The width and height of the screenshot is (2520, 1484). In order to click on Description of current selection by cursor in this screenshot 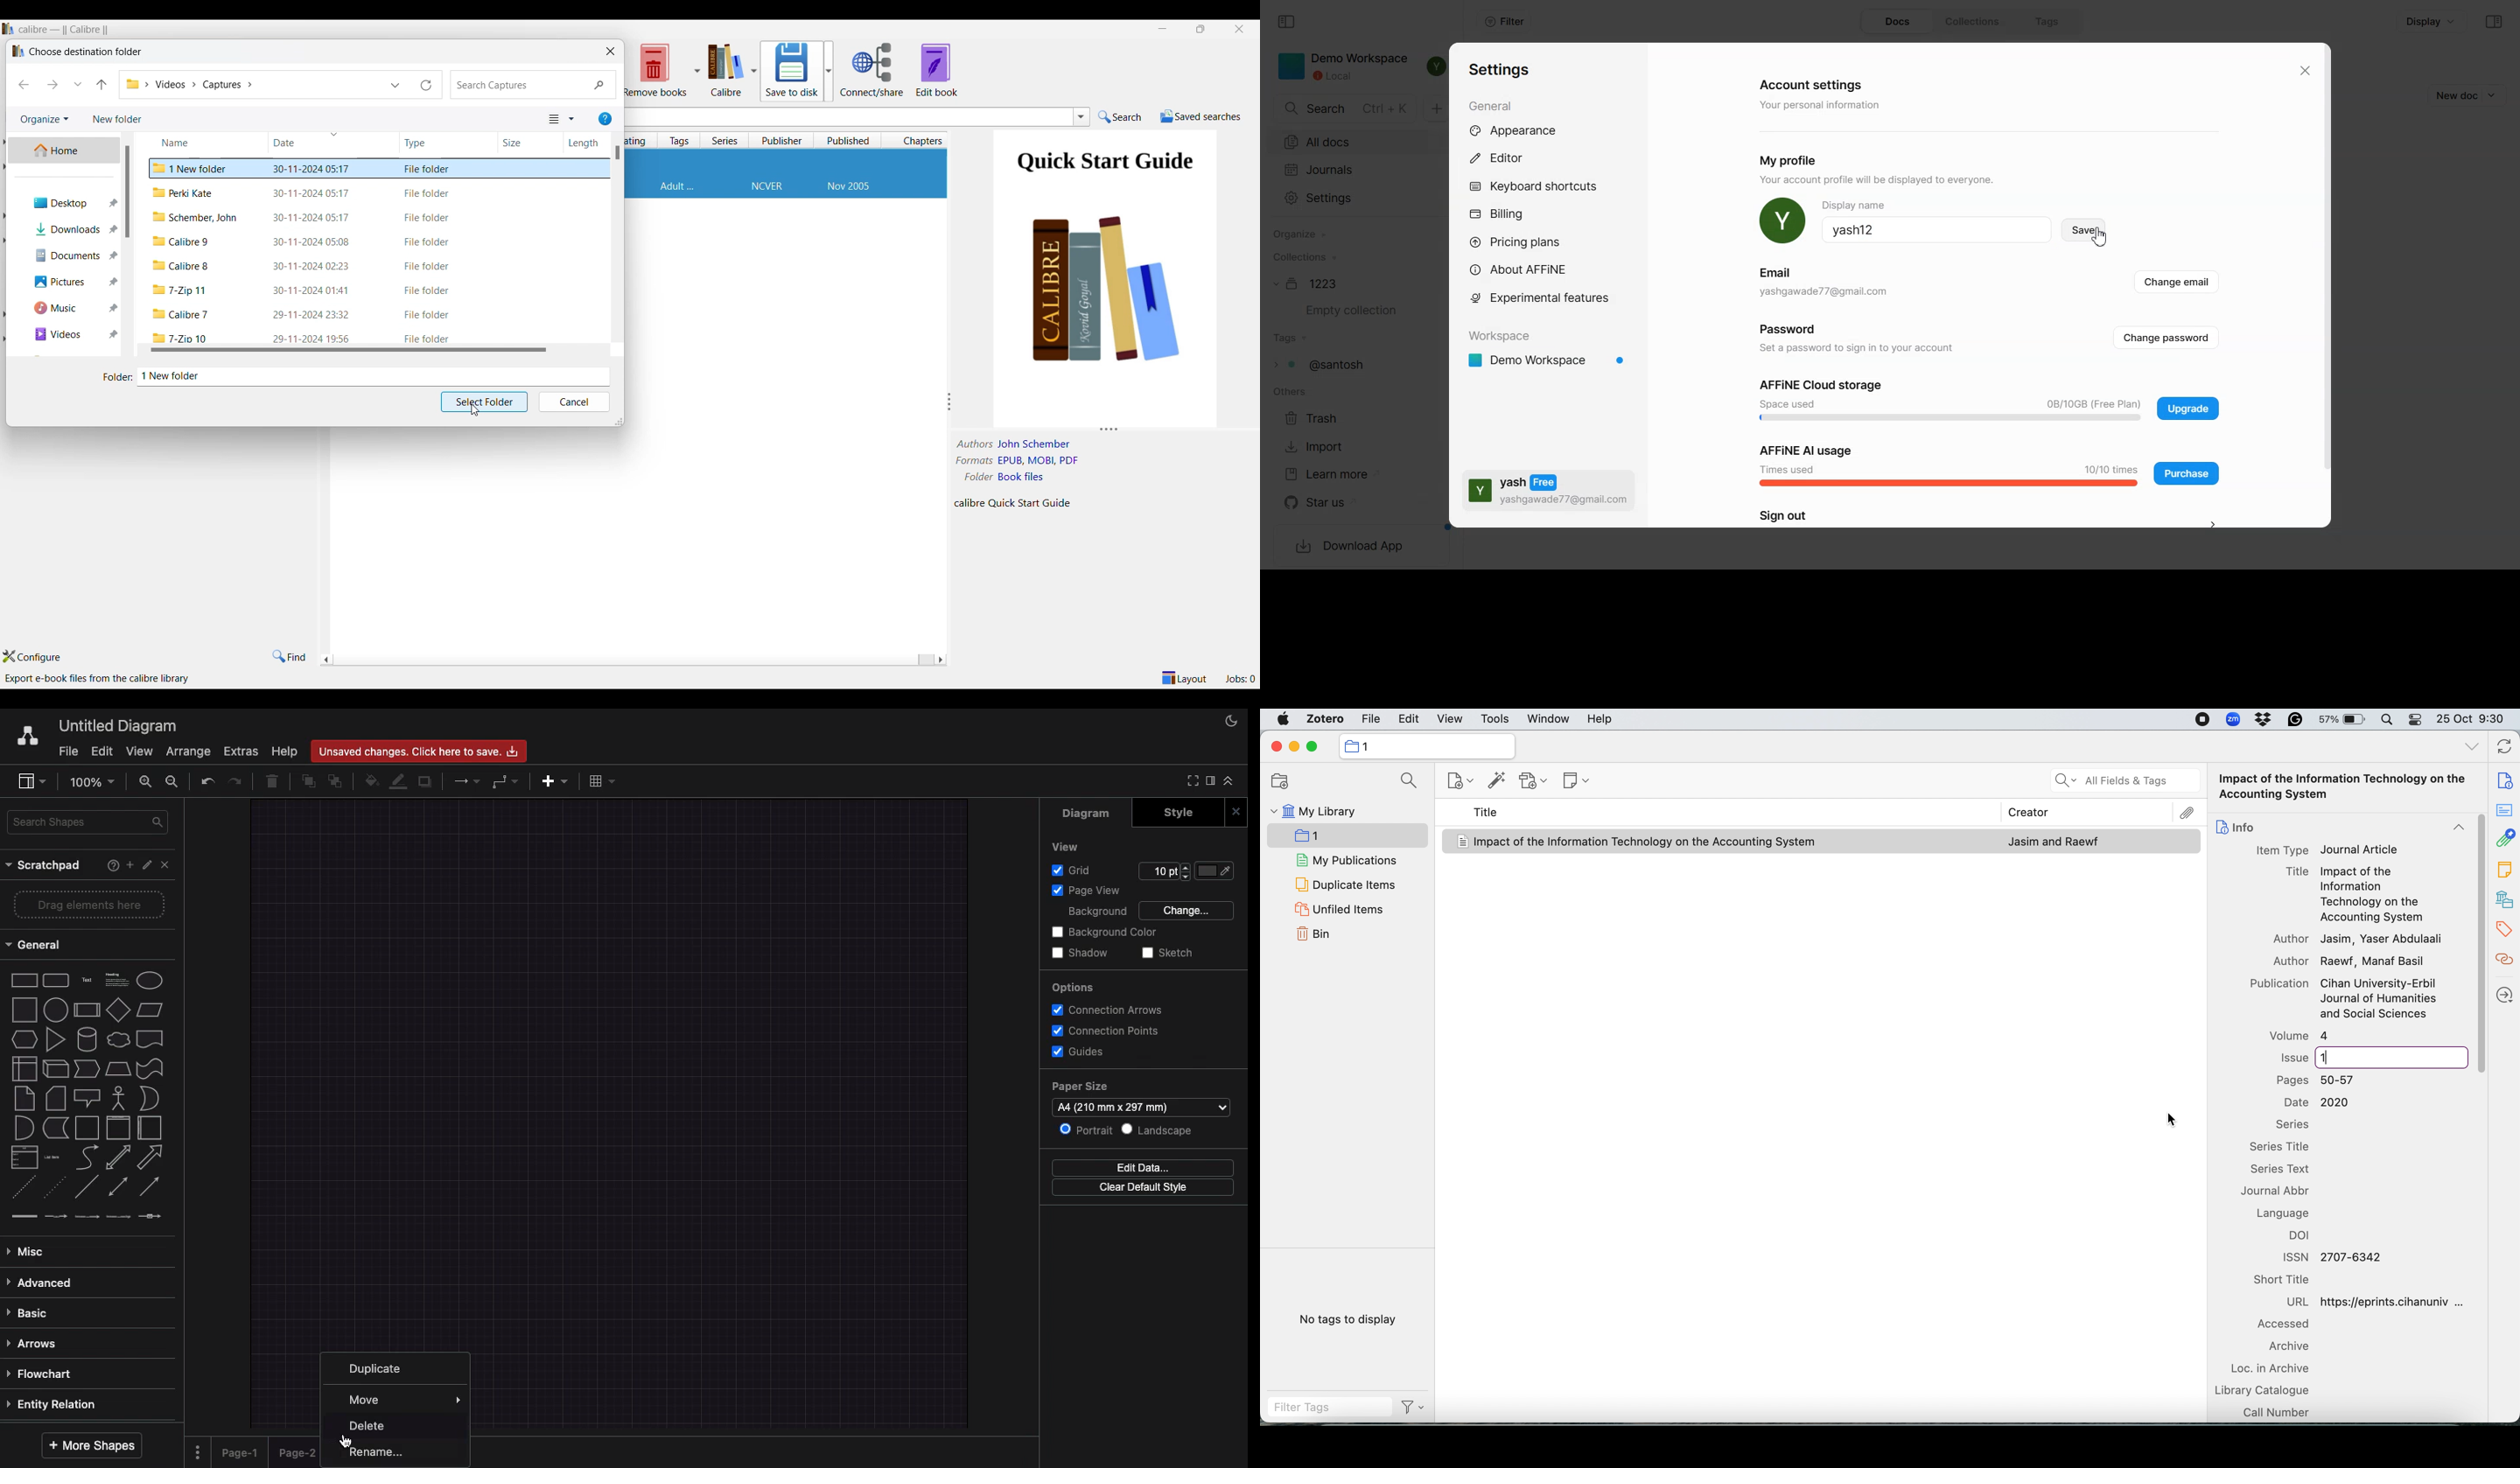, I will do `click(99, 678)`.